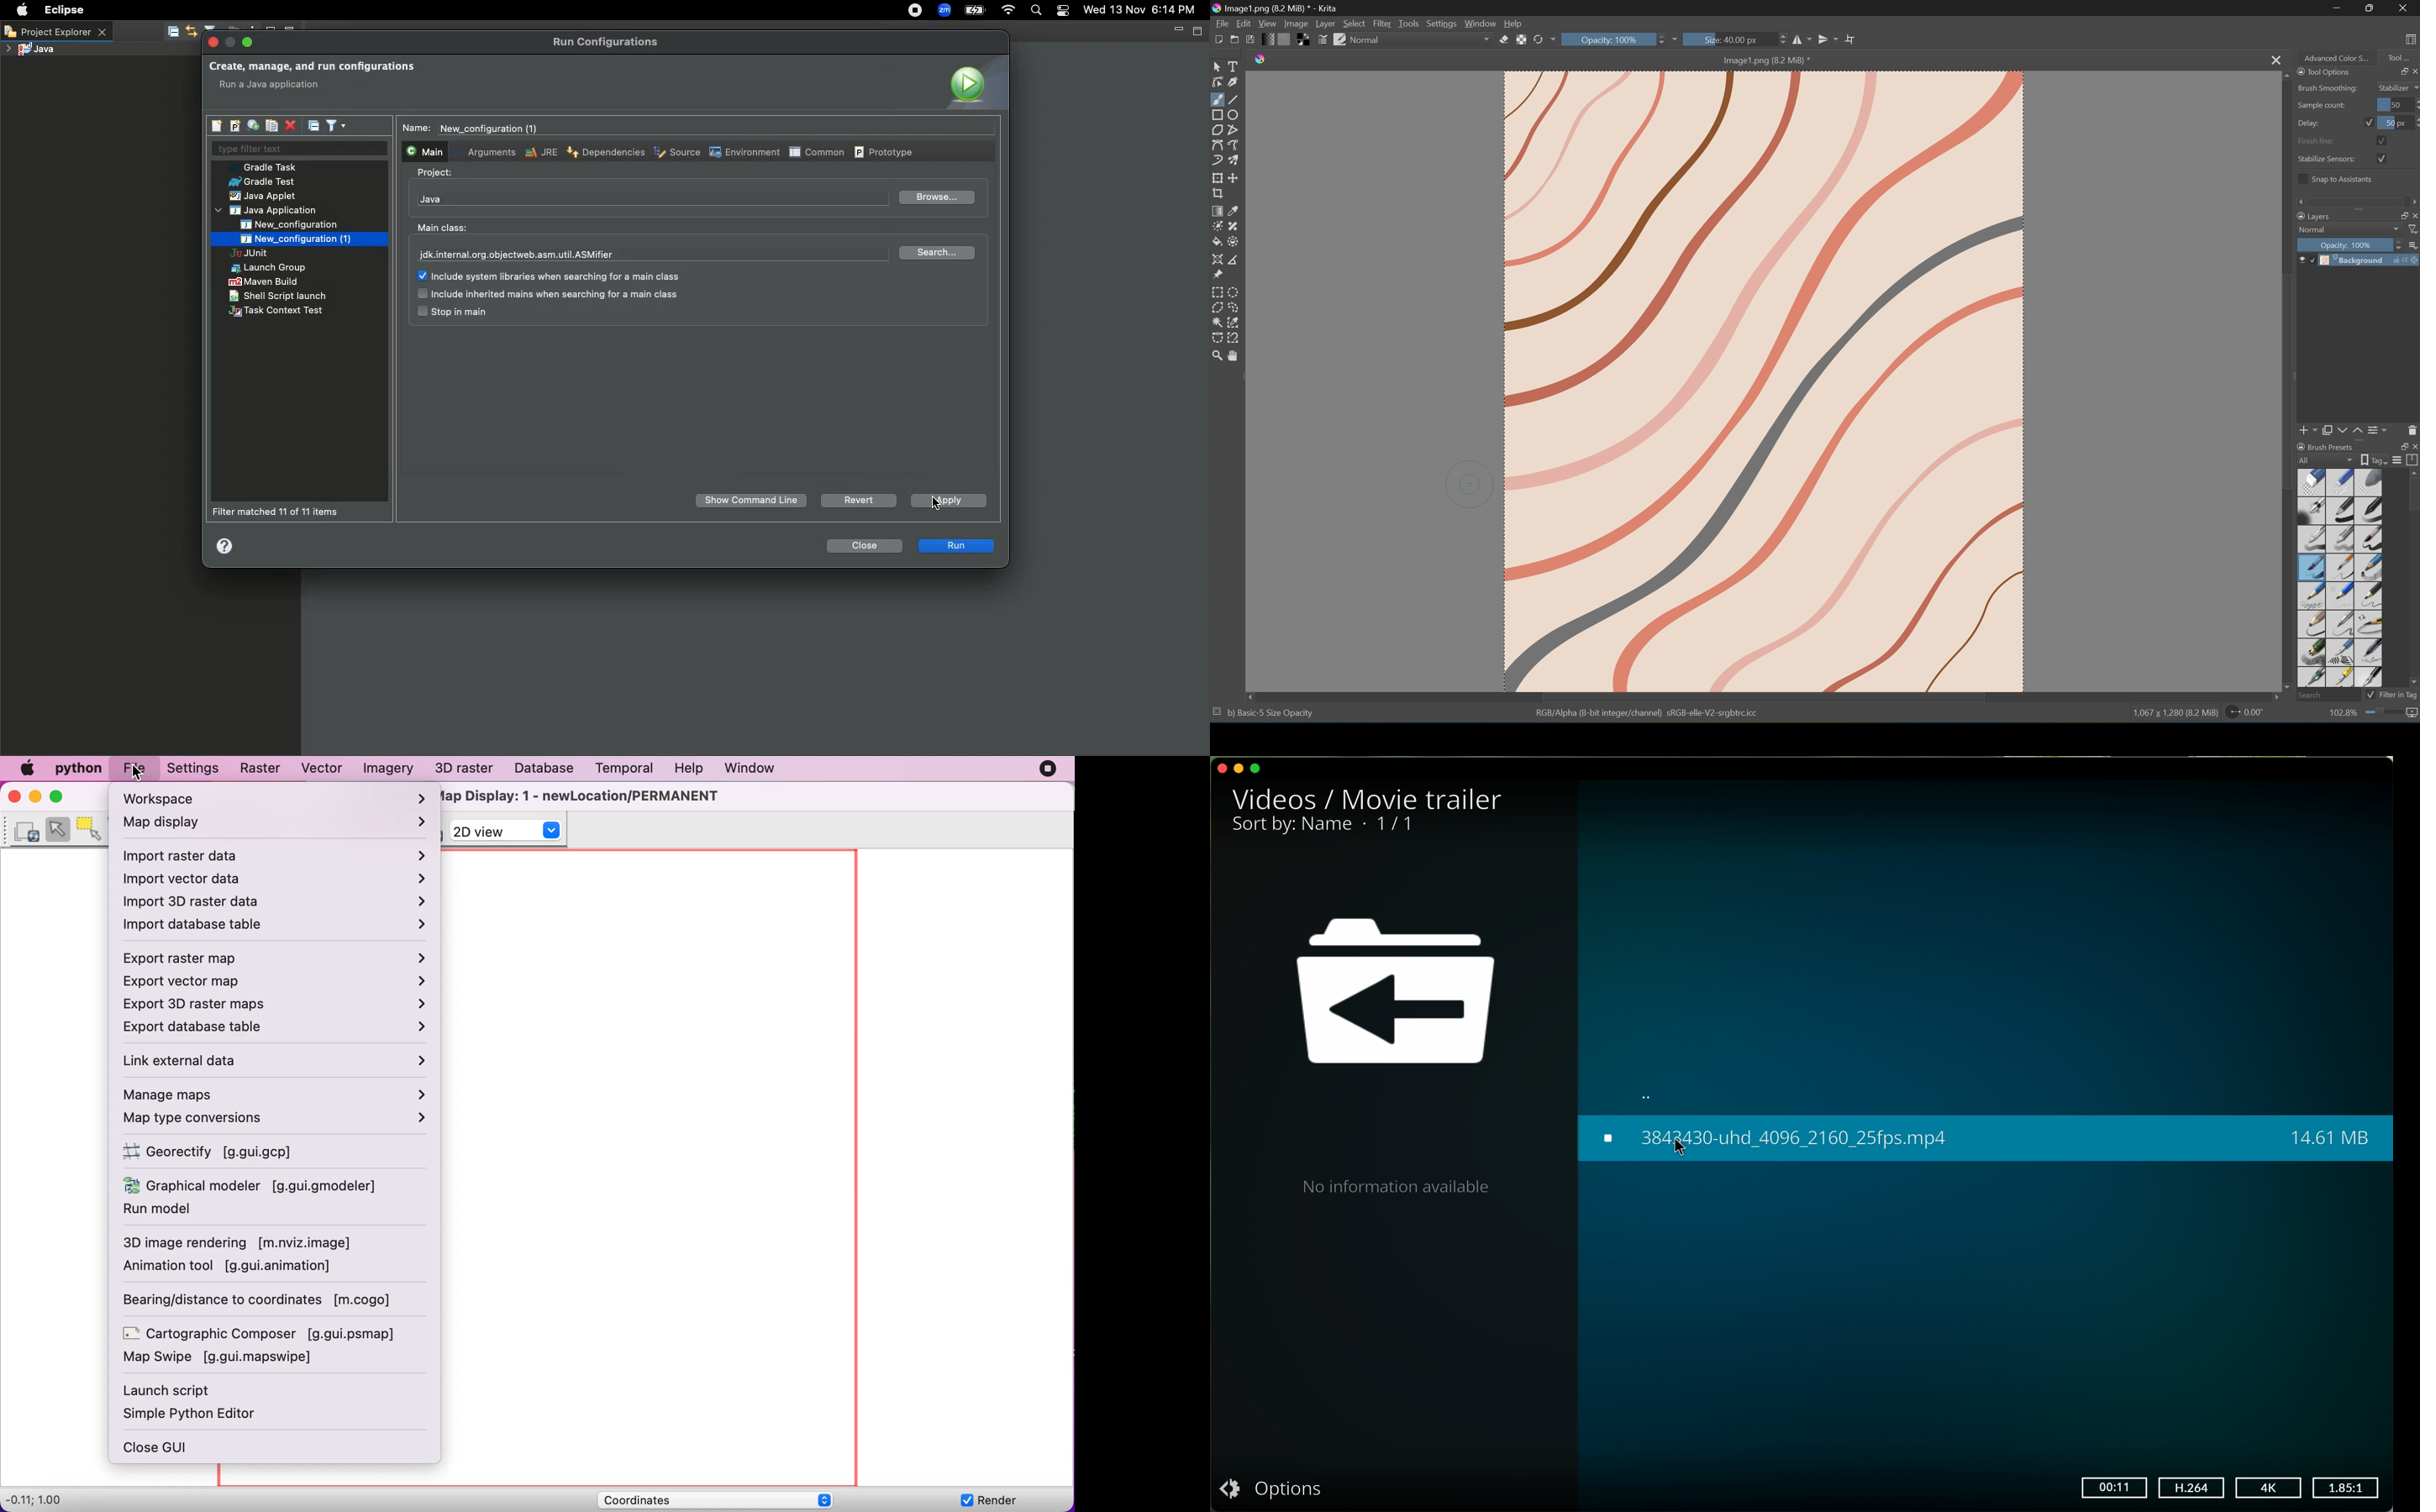 The height and width of the screenshot is (1512, 2436). I want to click on Checkbox, so click(2369, 695).